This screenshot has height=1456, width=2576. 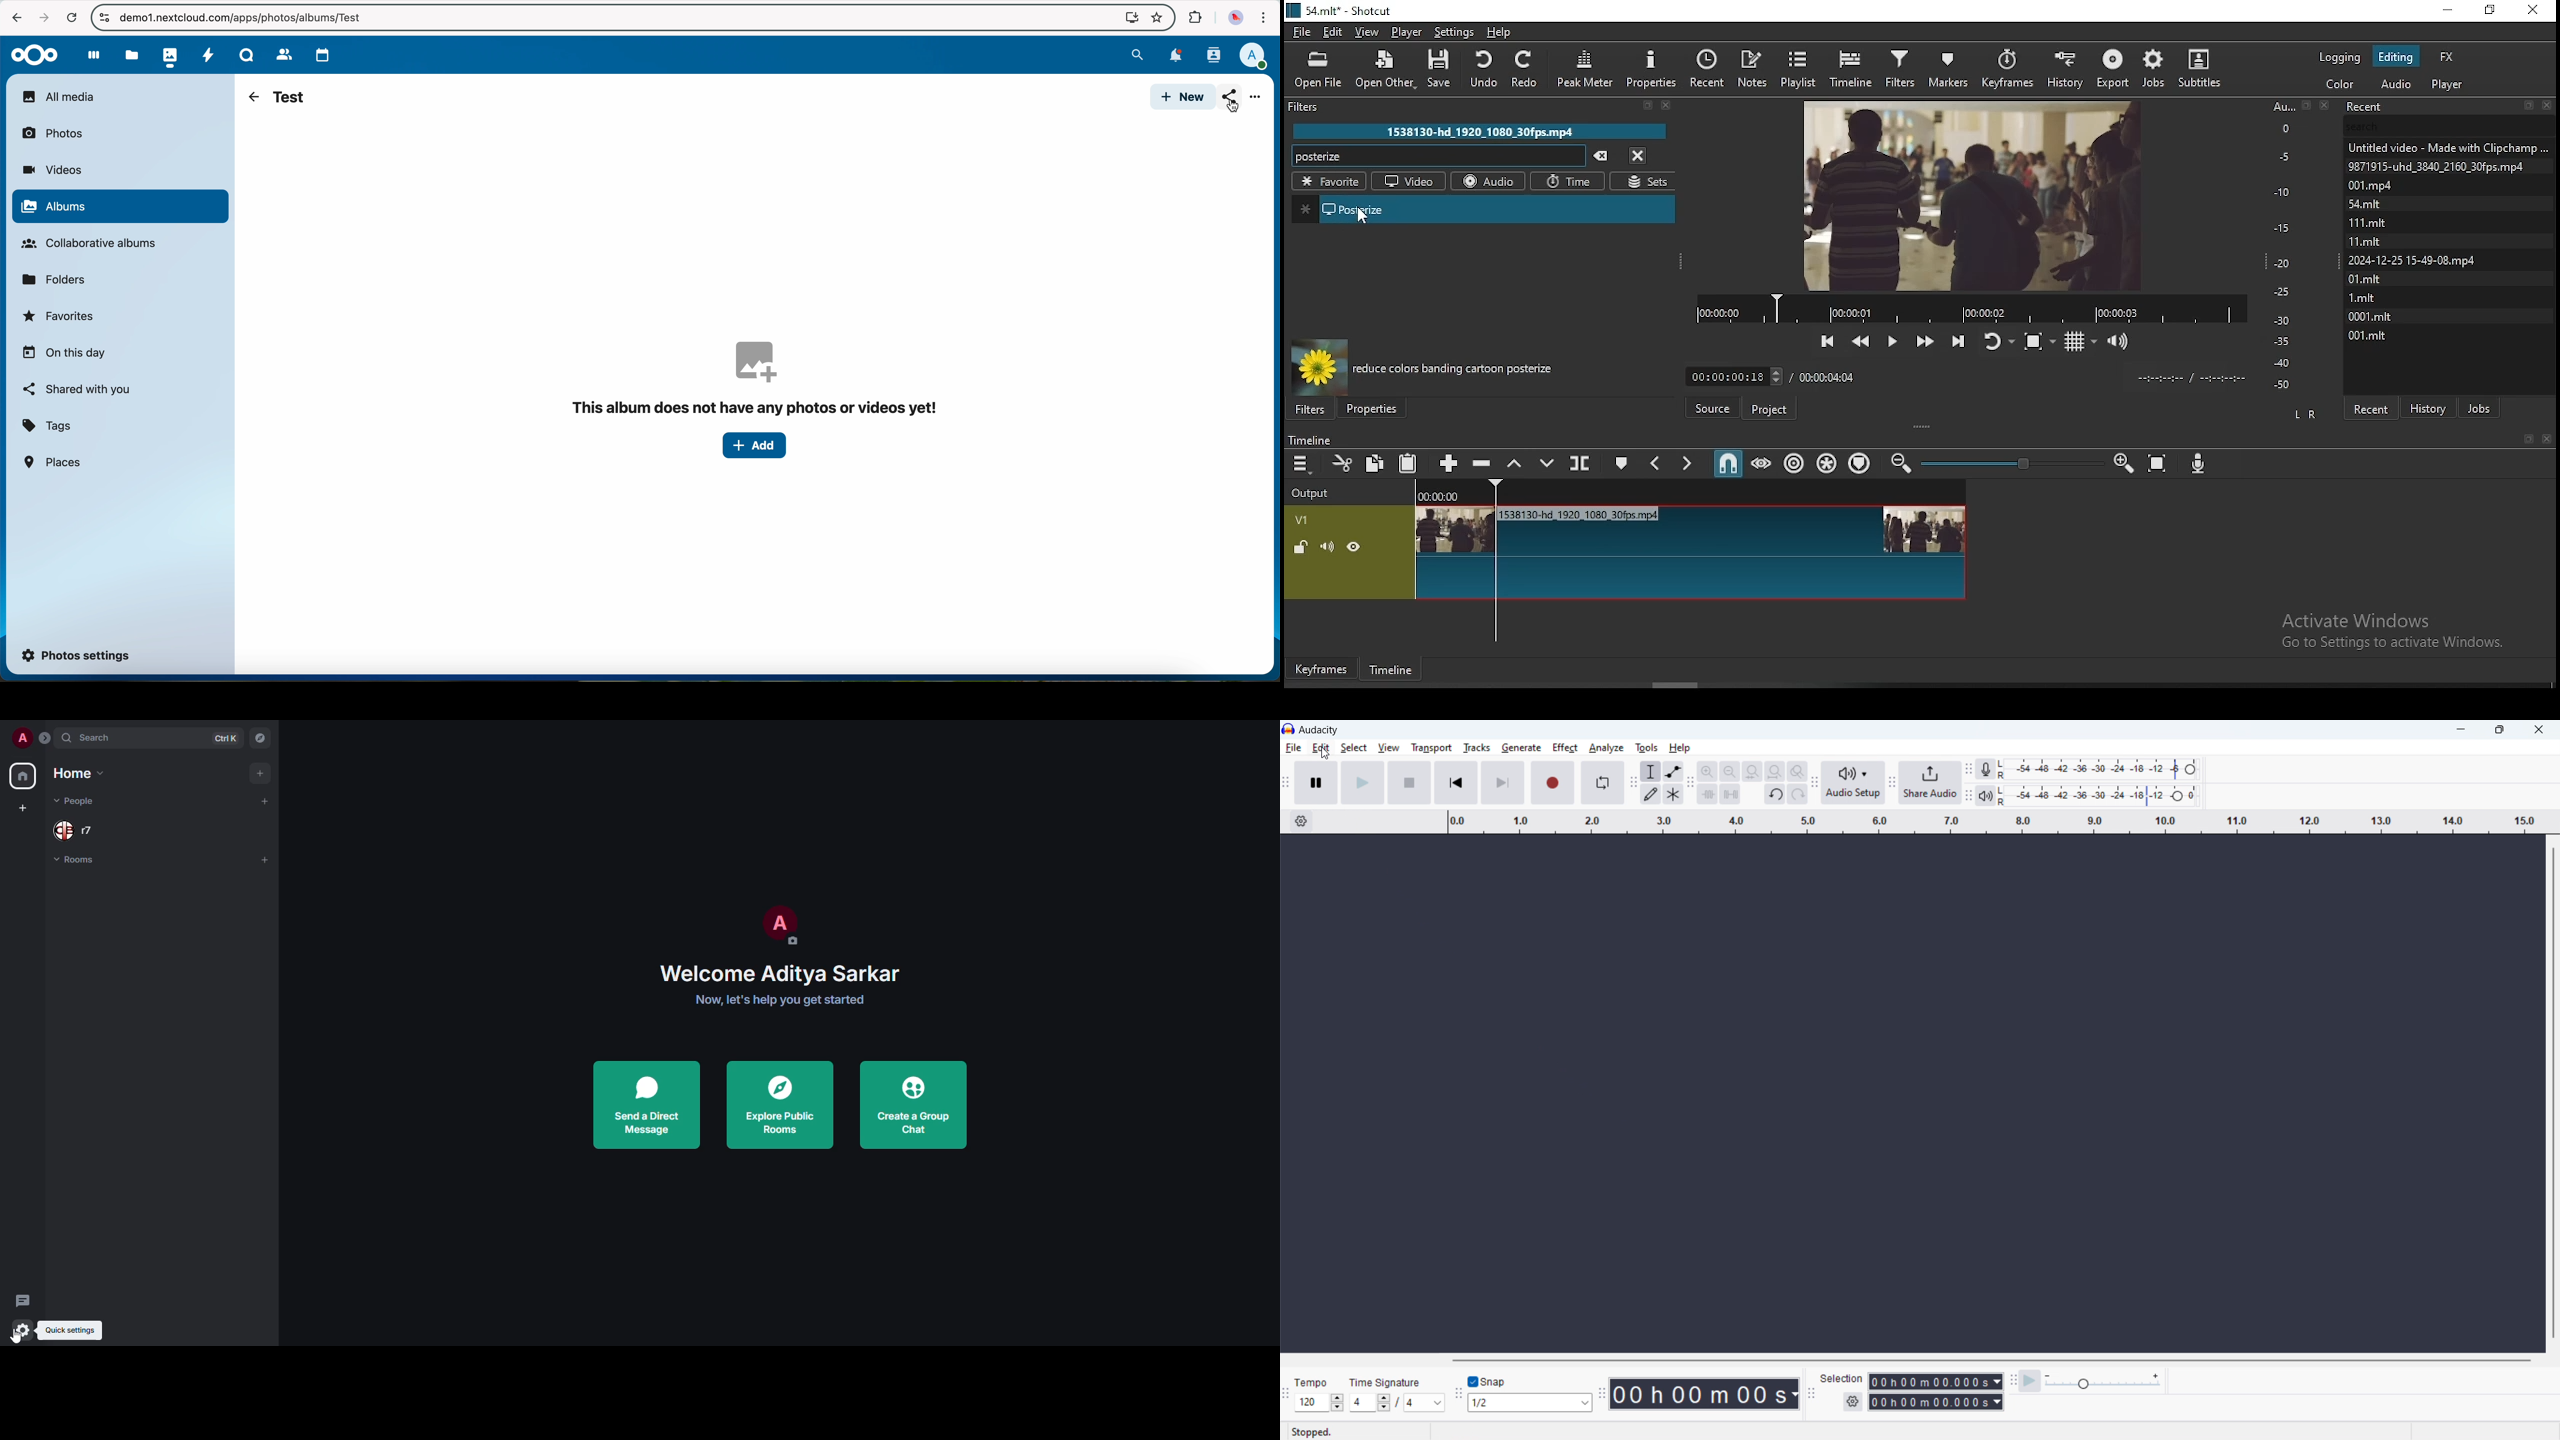 I want to click on start time, so click(x=1935, y=1381).